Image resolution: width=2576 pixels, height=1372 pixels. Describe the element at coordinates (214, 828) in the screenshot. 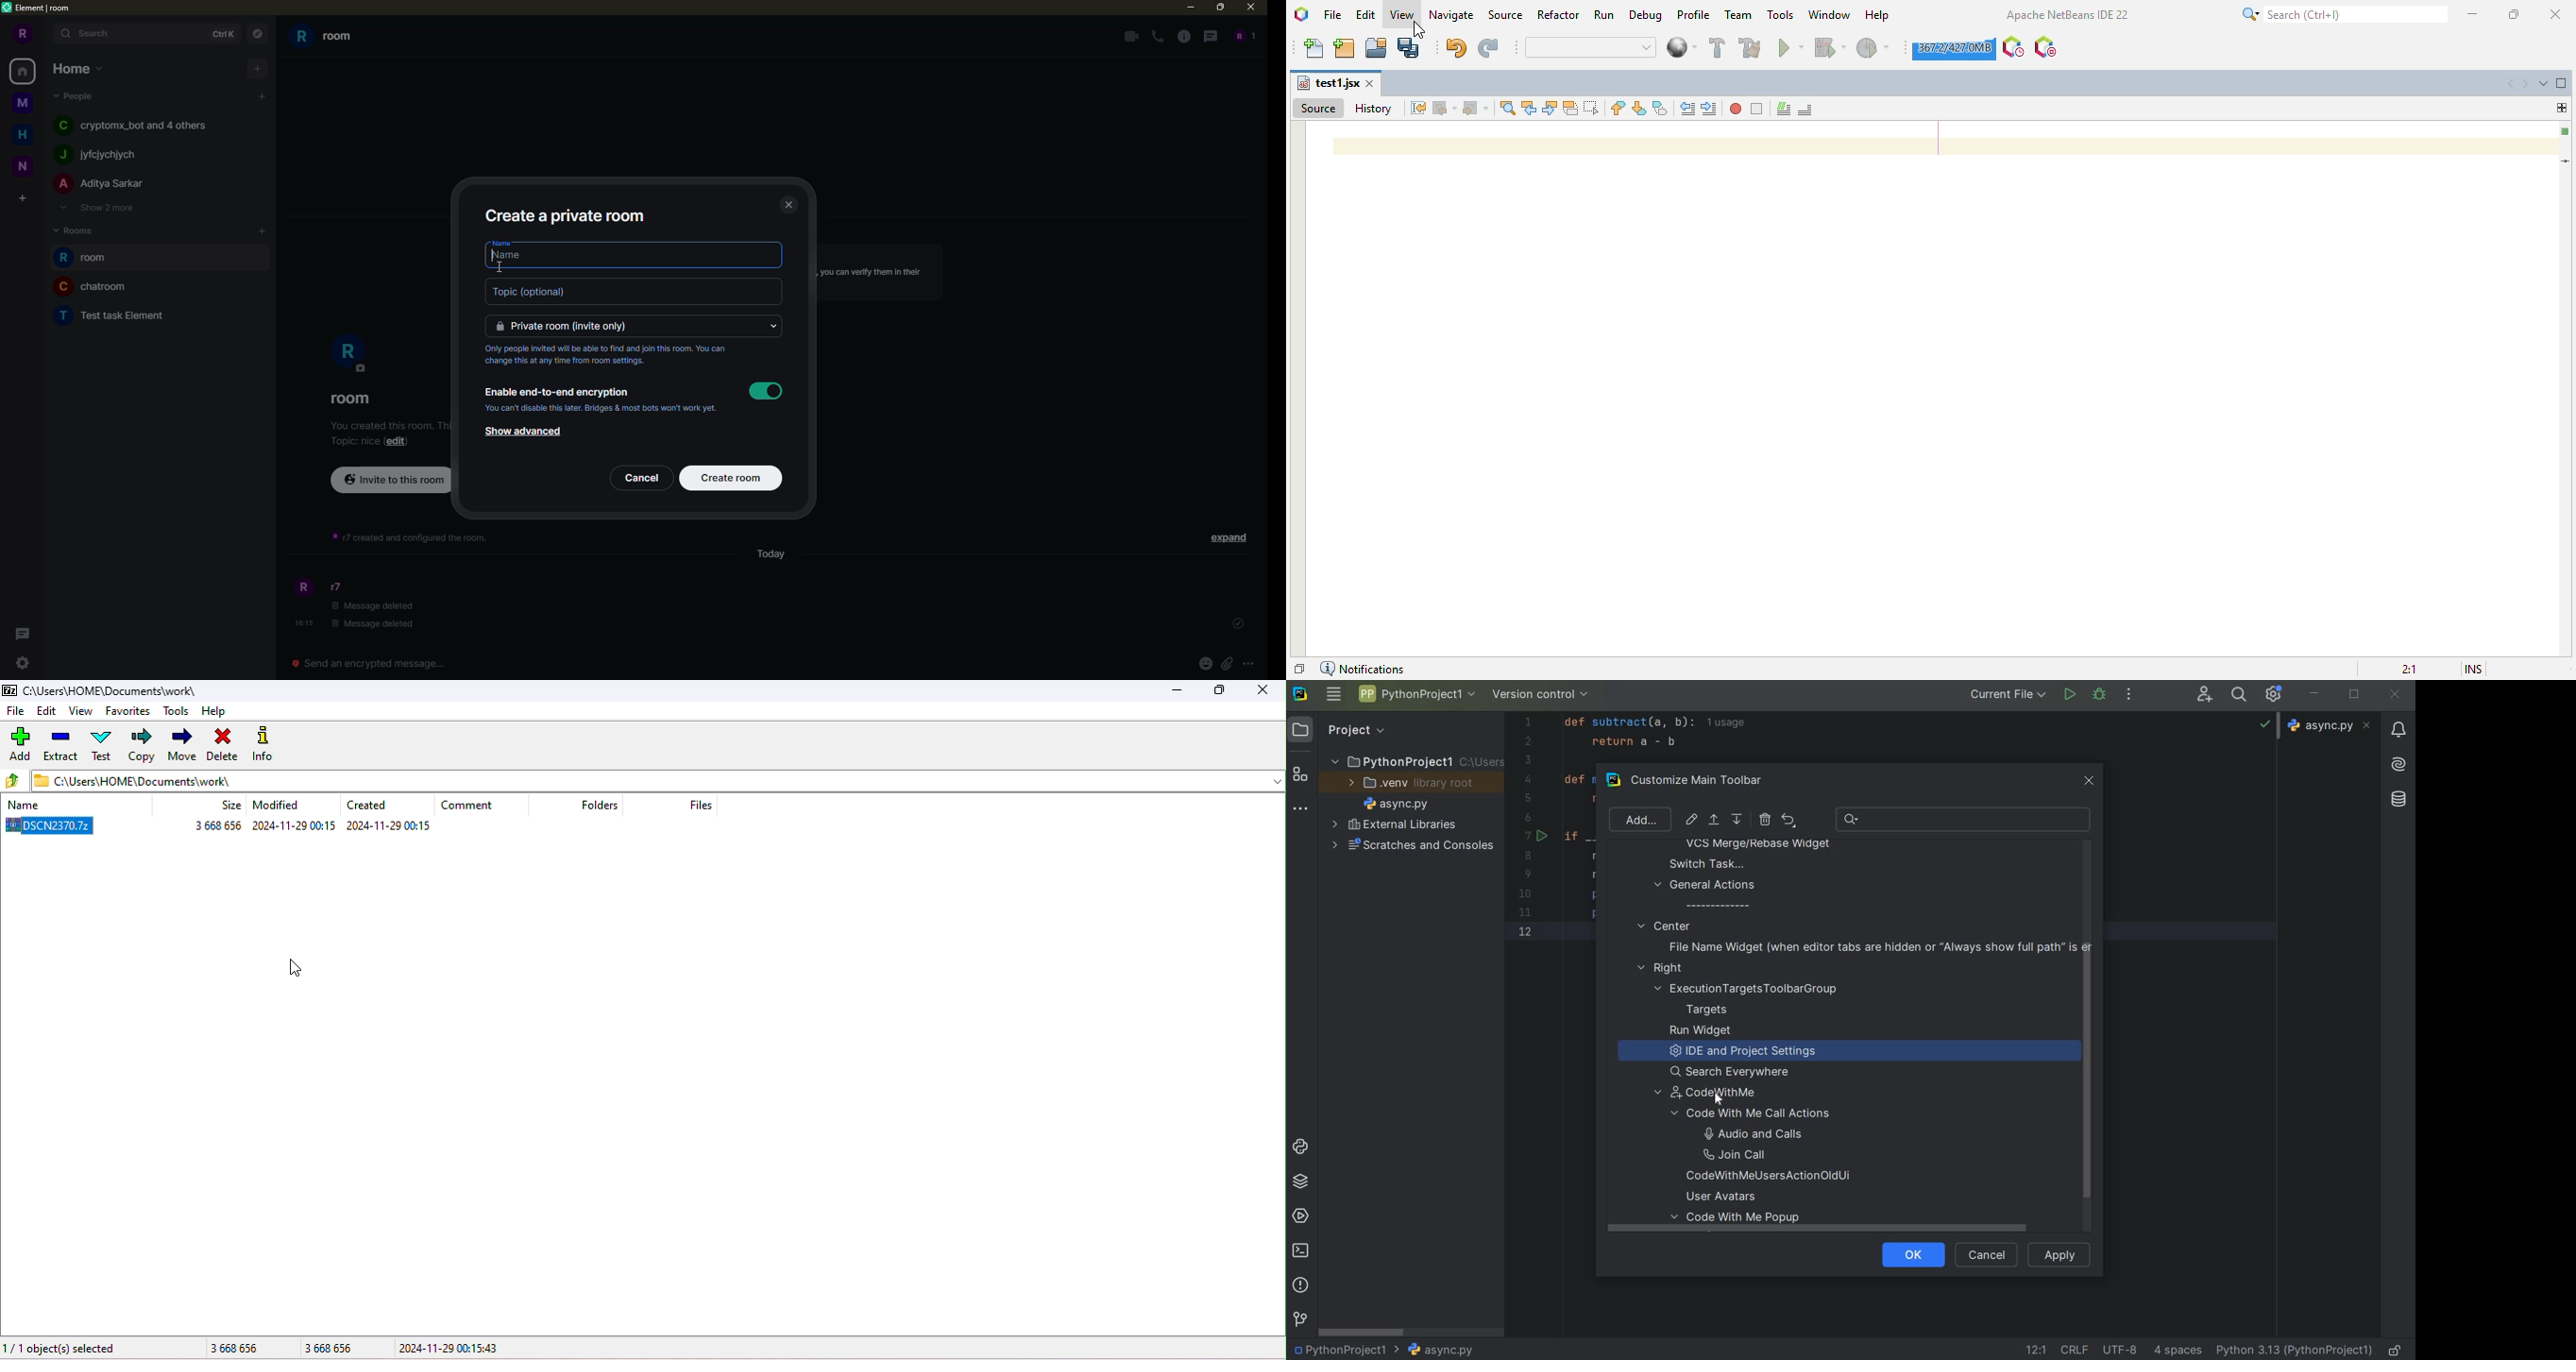

I see `size of the document` at that location.